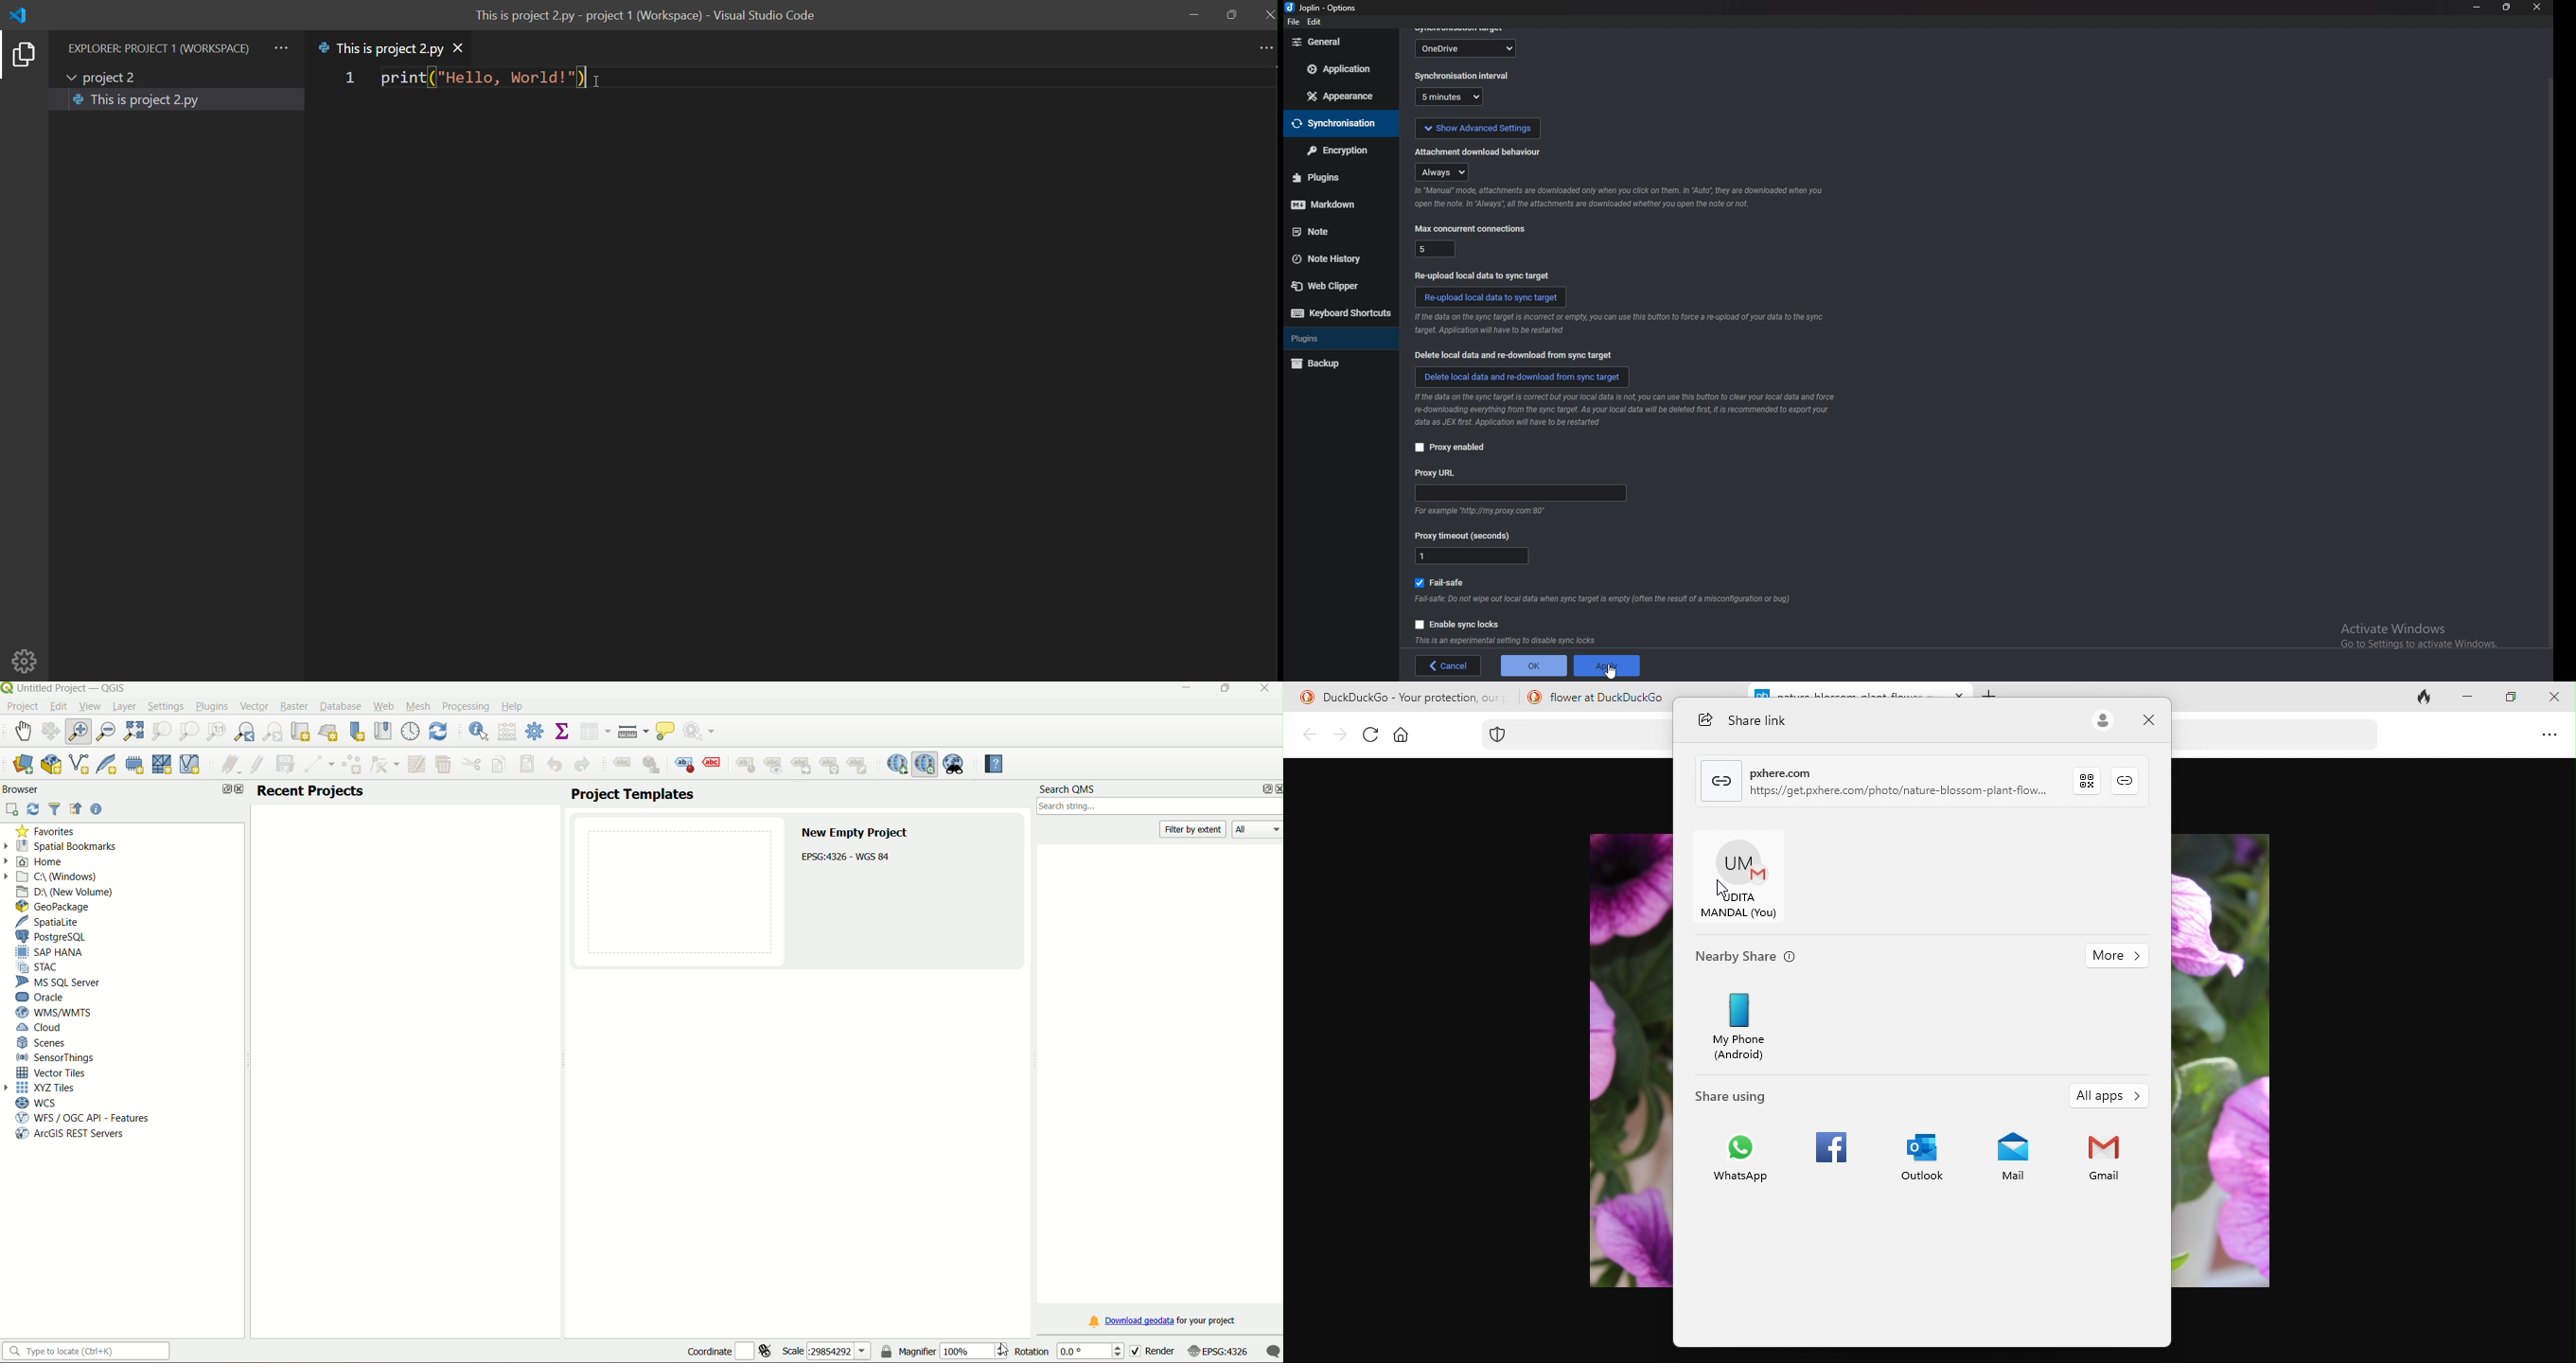 The image size is (2576, 1372). Describe the element at coordinates (1232, 15) in the screenshot. I see `maximize` at that location.